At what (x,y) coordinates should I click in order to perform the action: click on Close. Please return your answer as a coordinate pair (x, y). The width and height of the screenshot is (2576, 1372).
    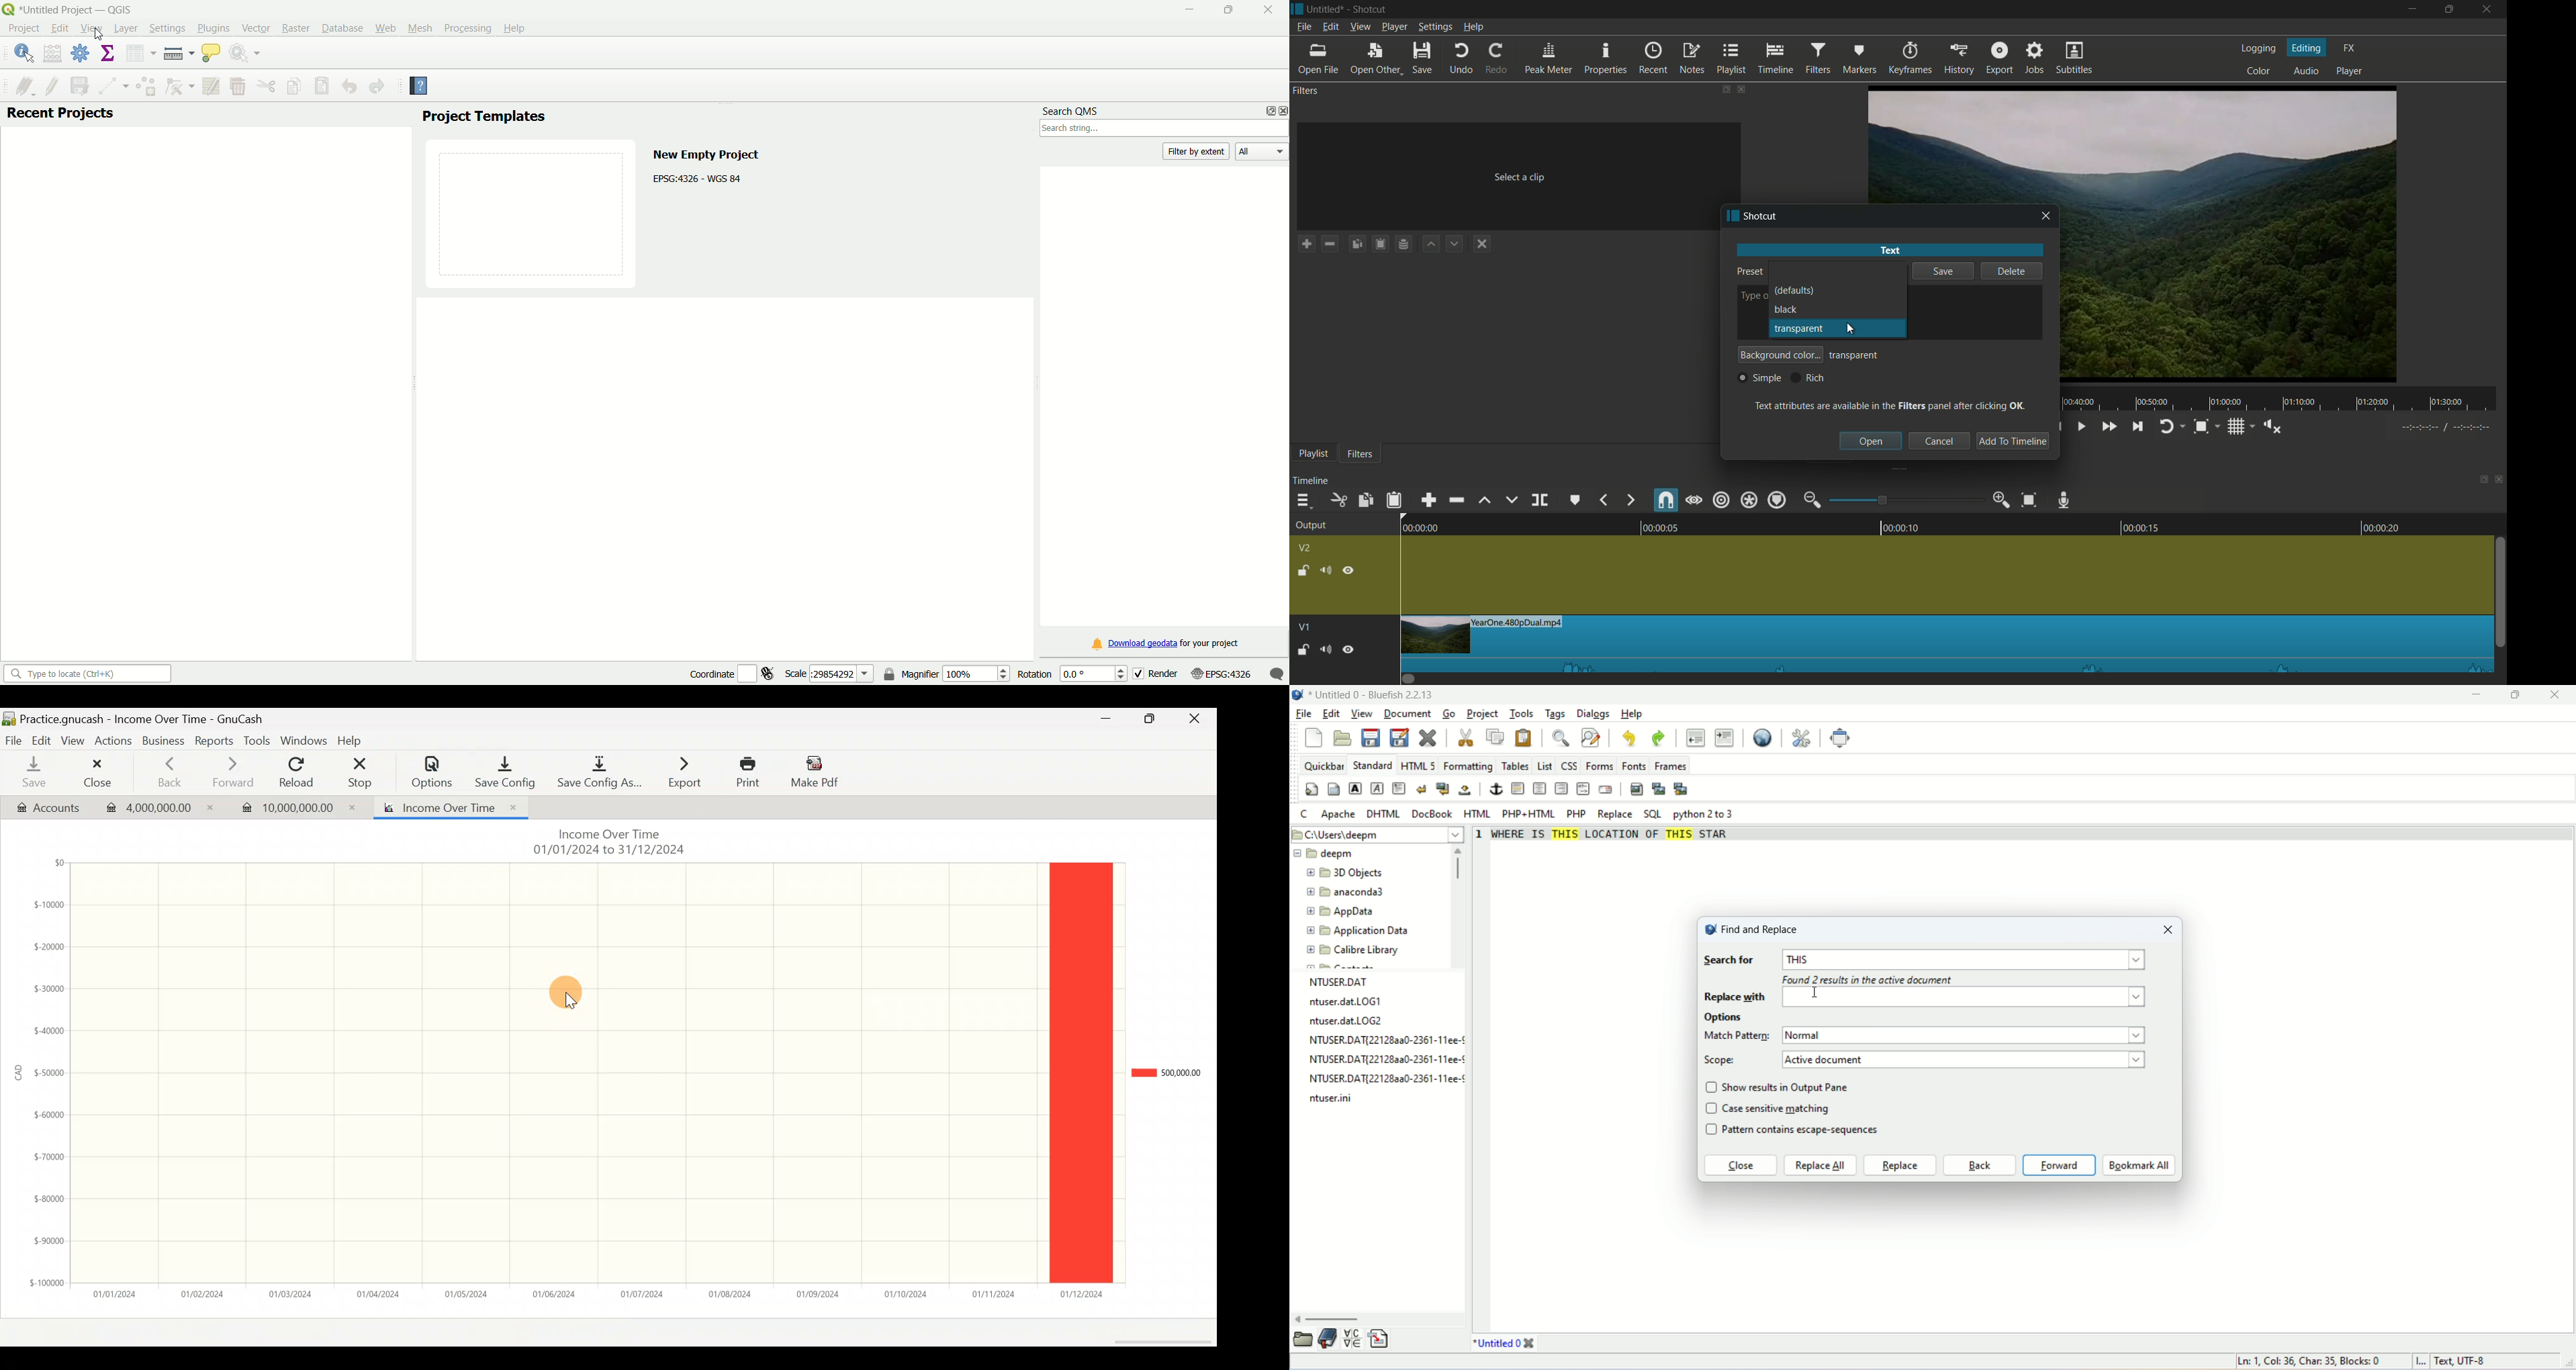
    Looking at the image, I should click on (1264, 10).